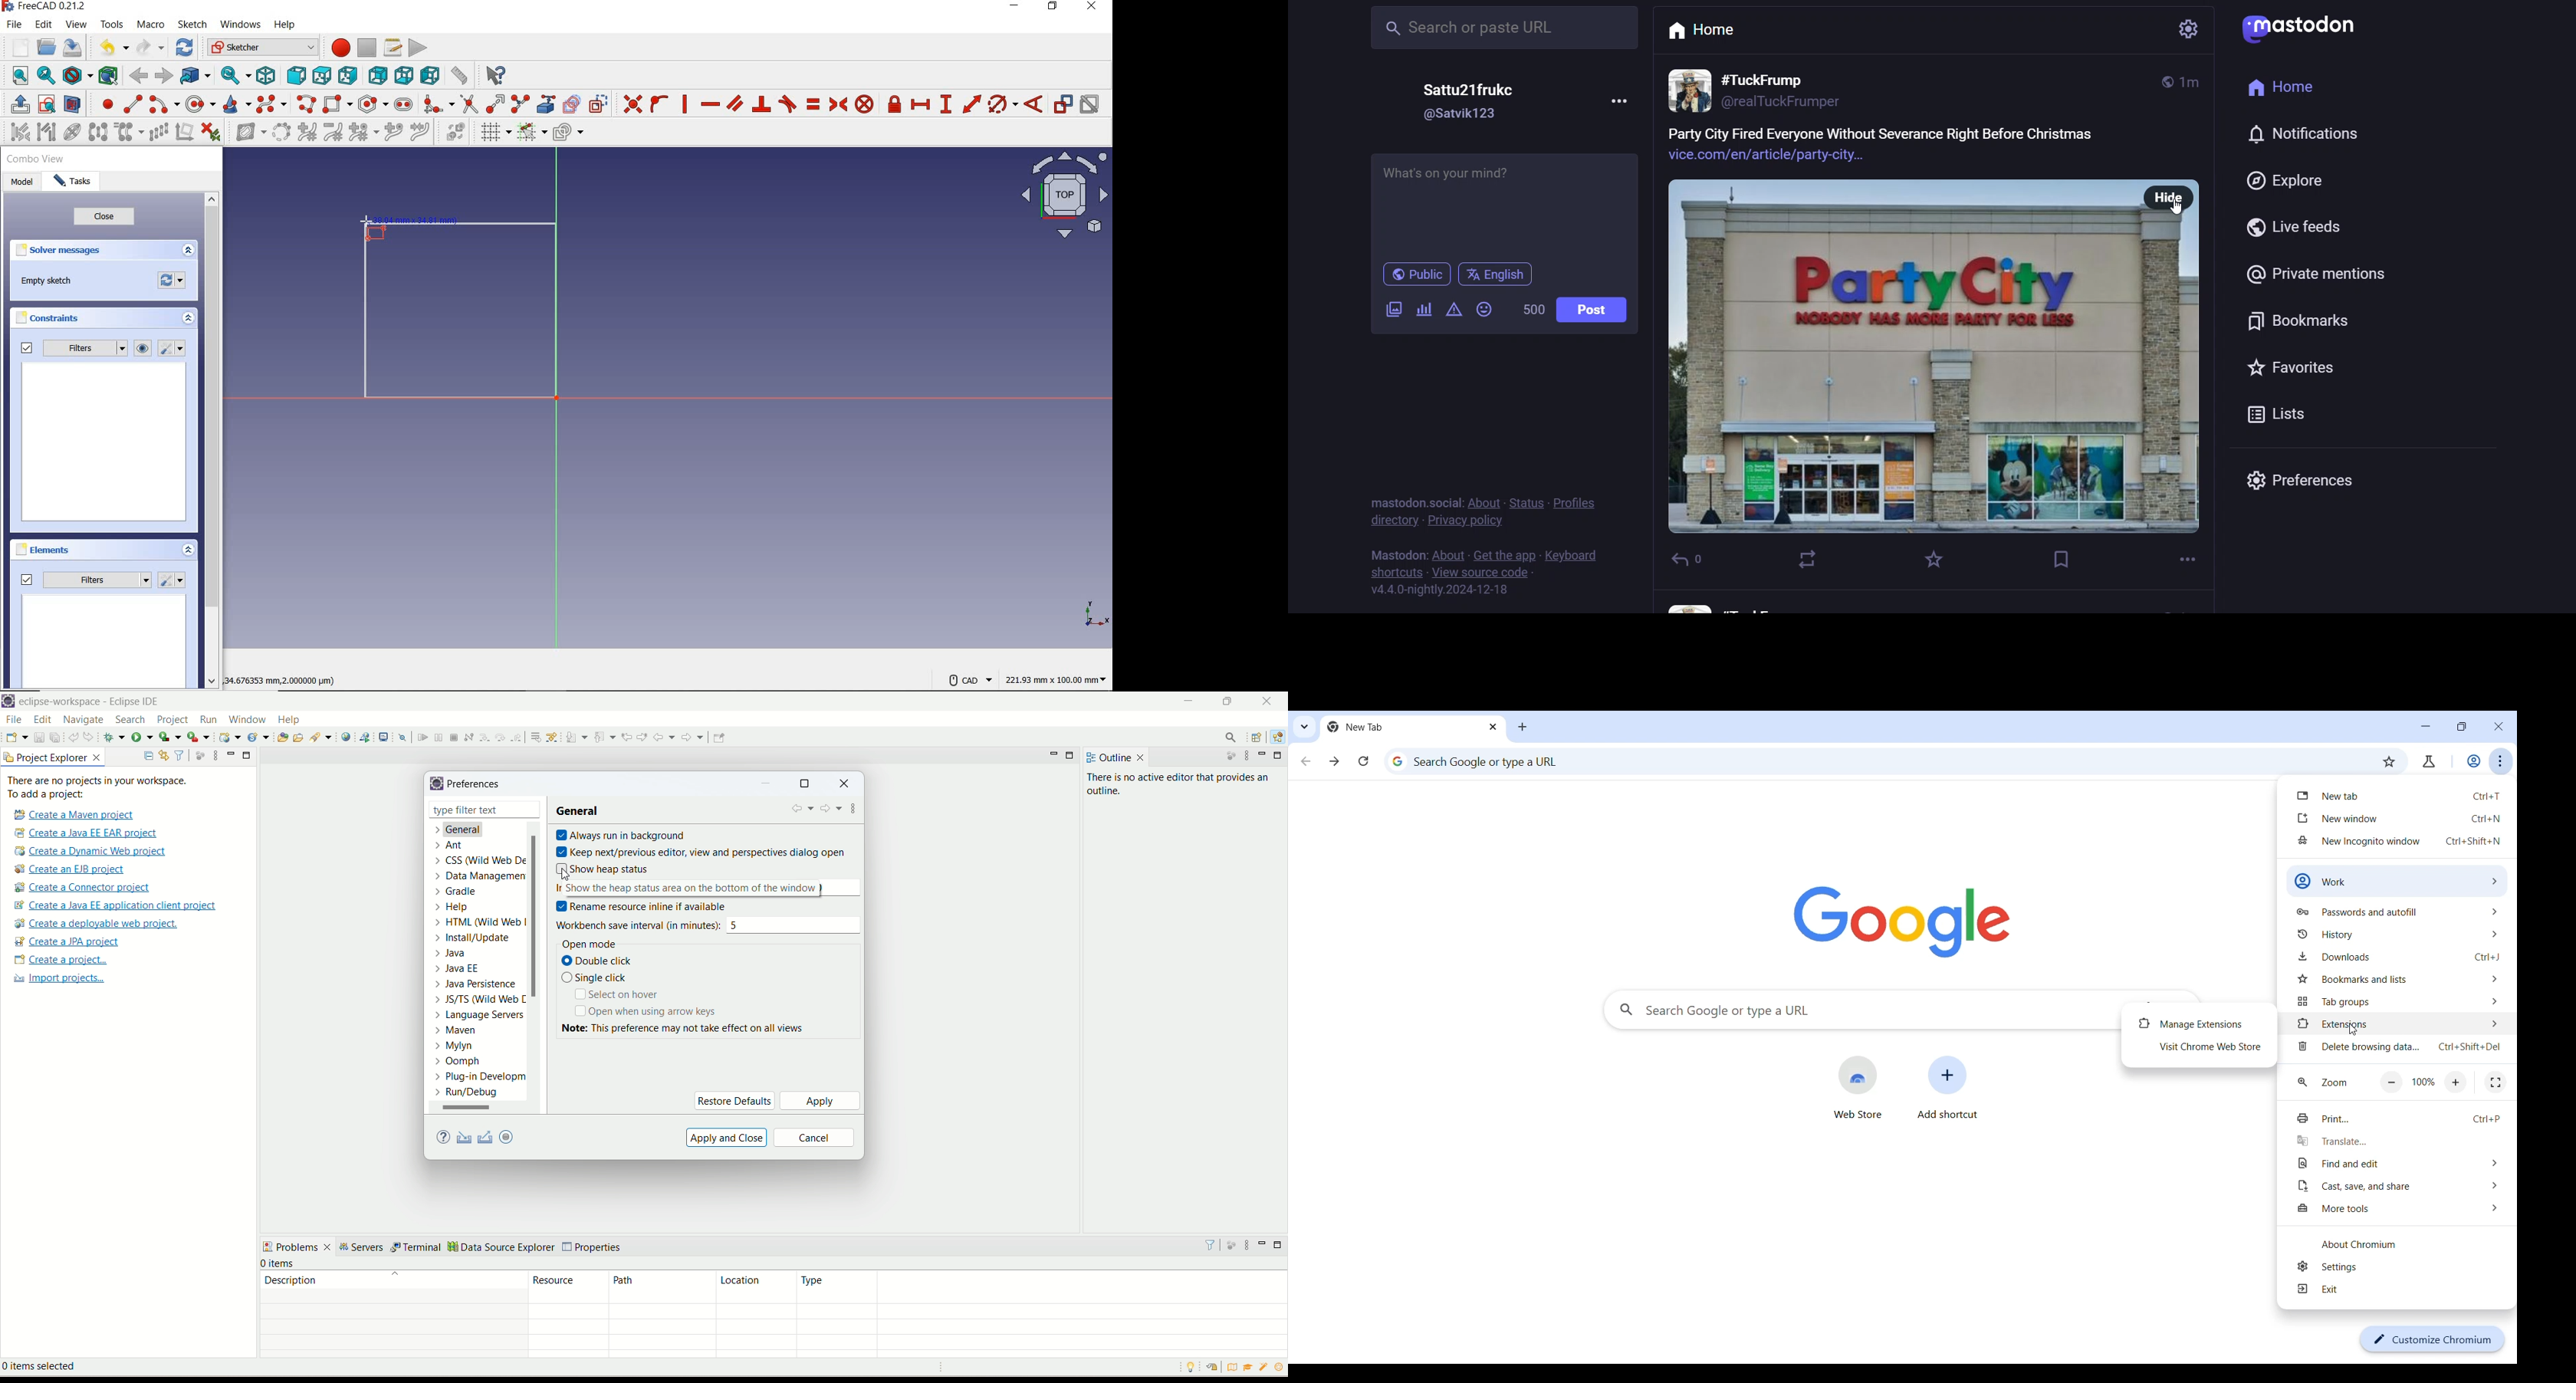 This screenshot has width=2576, height=1400. Describe the element at coordinates (571, 134) in the screenshot. I see `configure rendering order` at that location.